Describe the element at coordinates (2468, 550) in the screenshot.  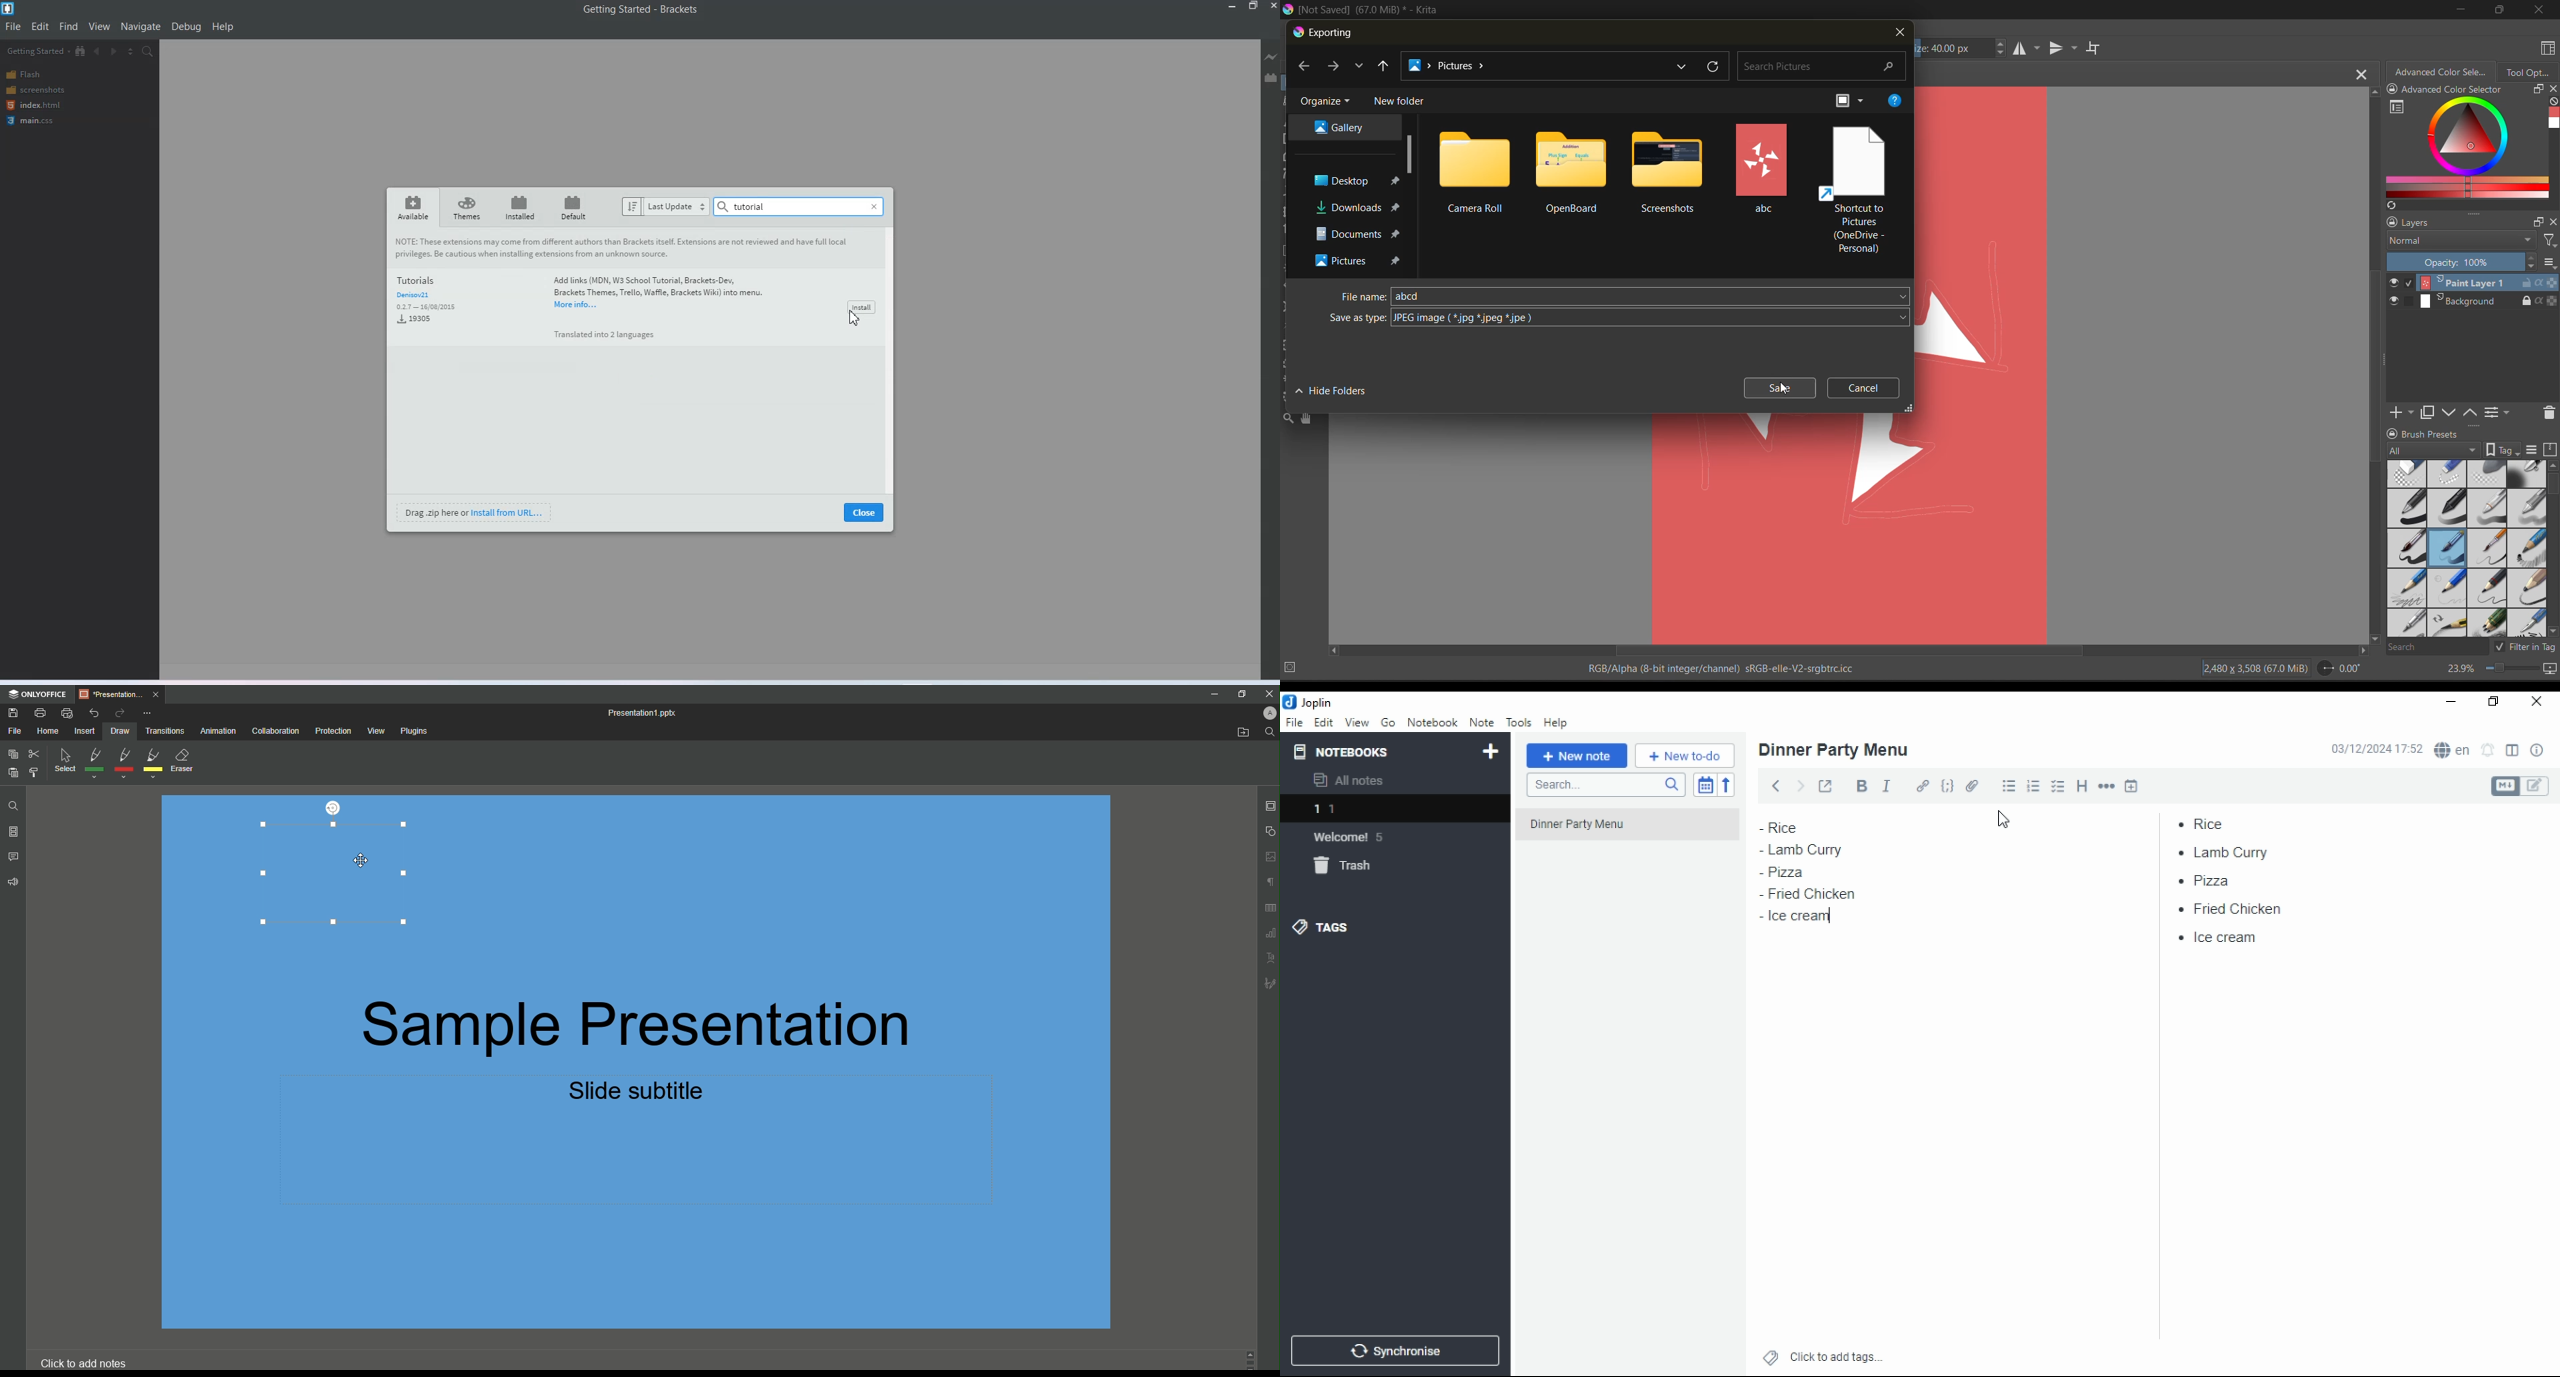
I see `brush presets` at that location.